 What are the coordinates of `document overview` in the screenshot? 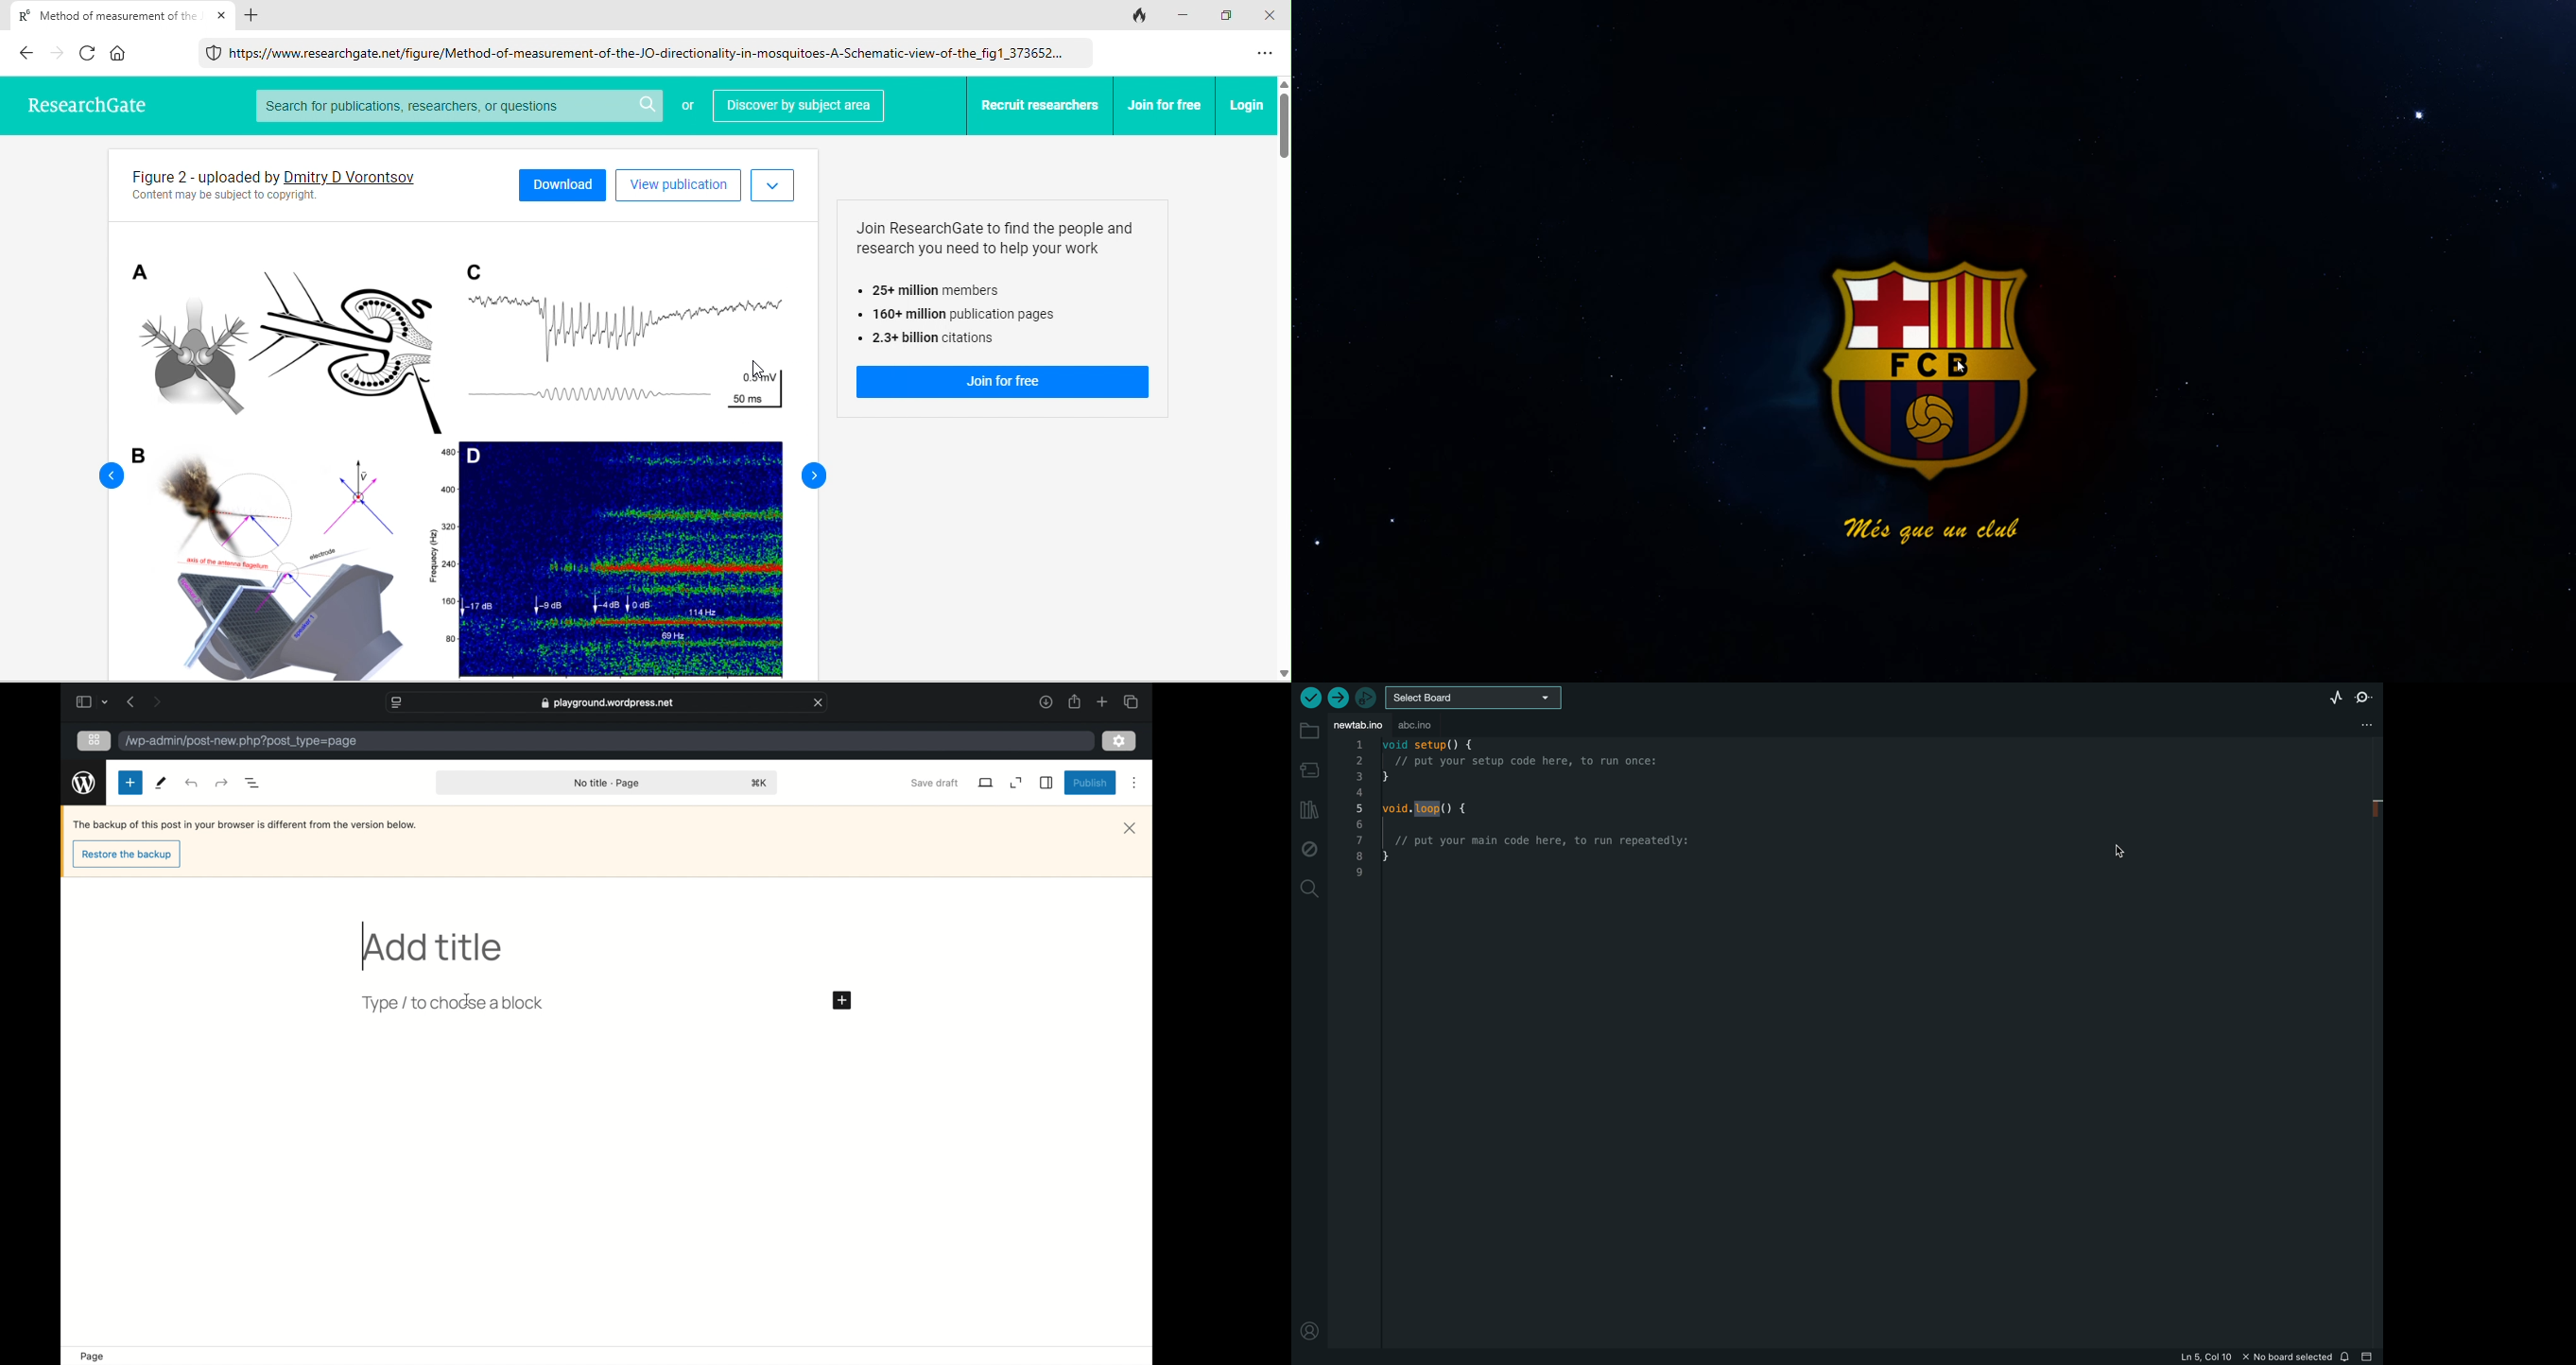 It's located at (252, 782).